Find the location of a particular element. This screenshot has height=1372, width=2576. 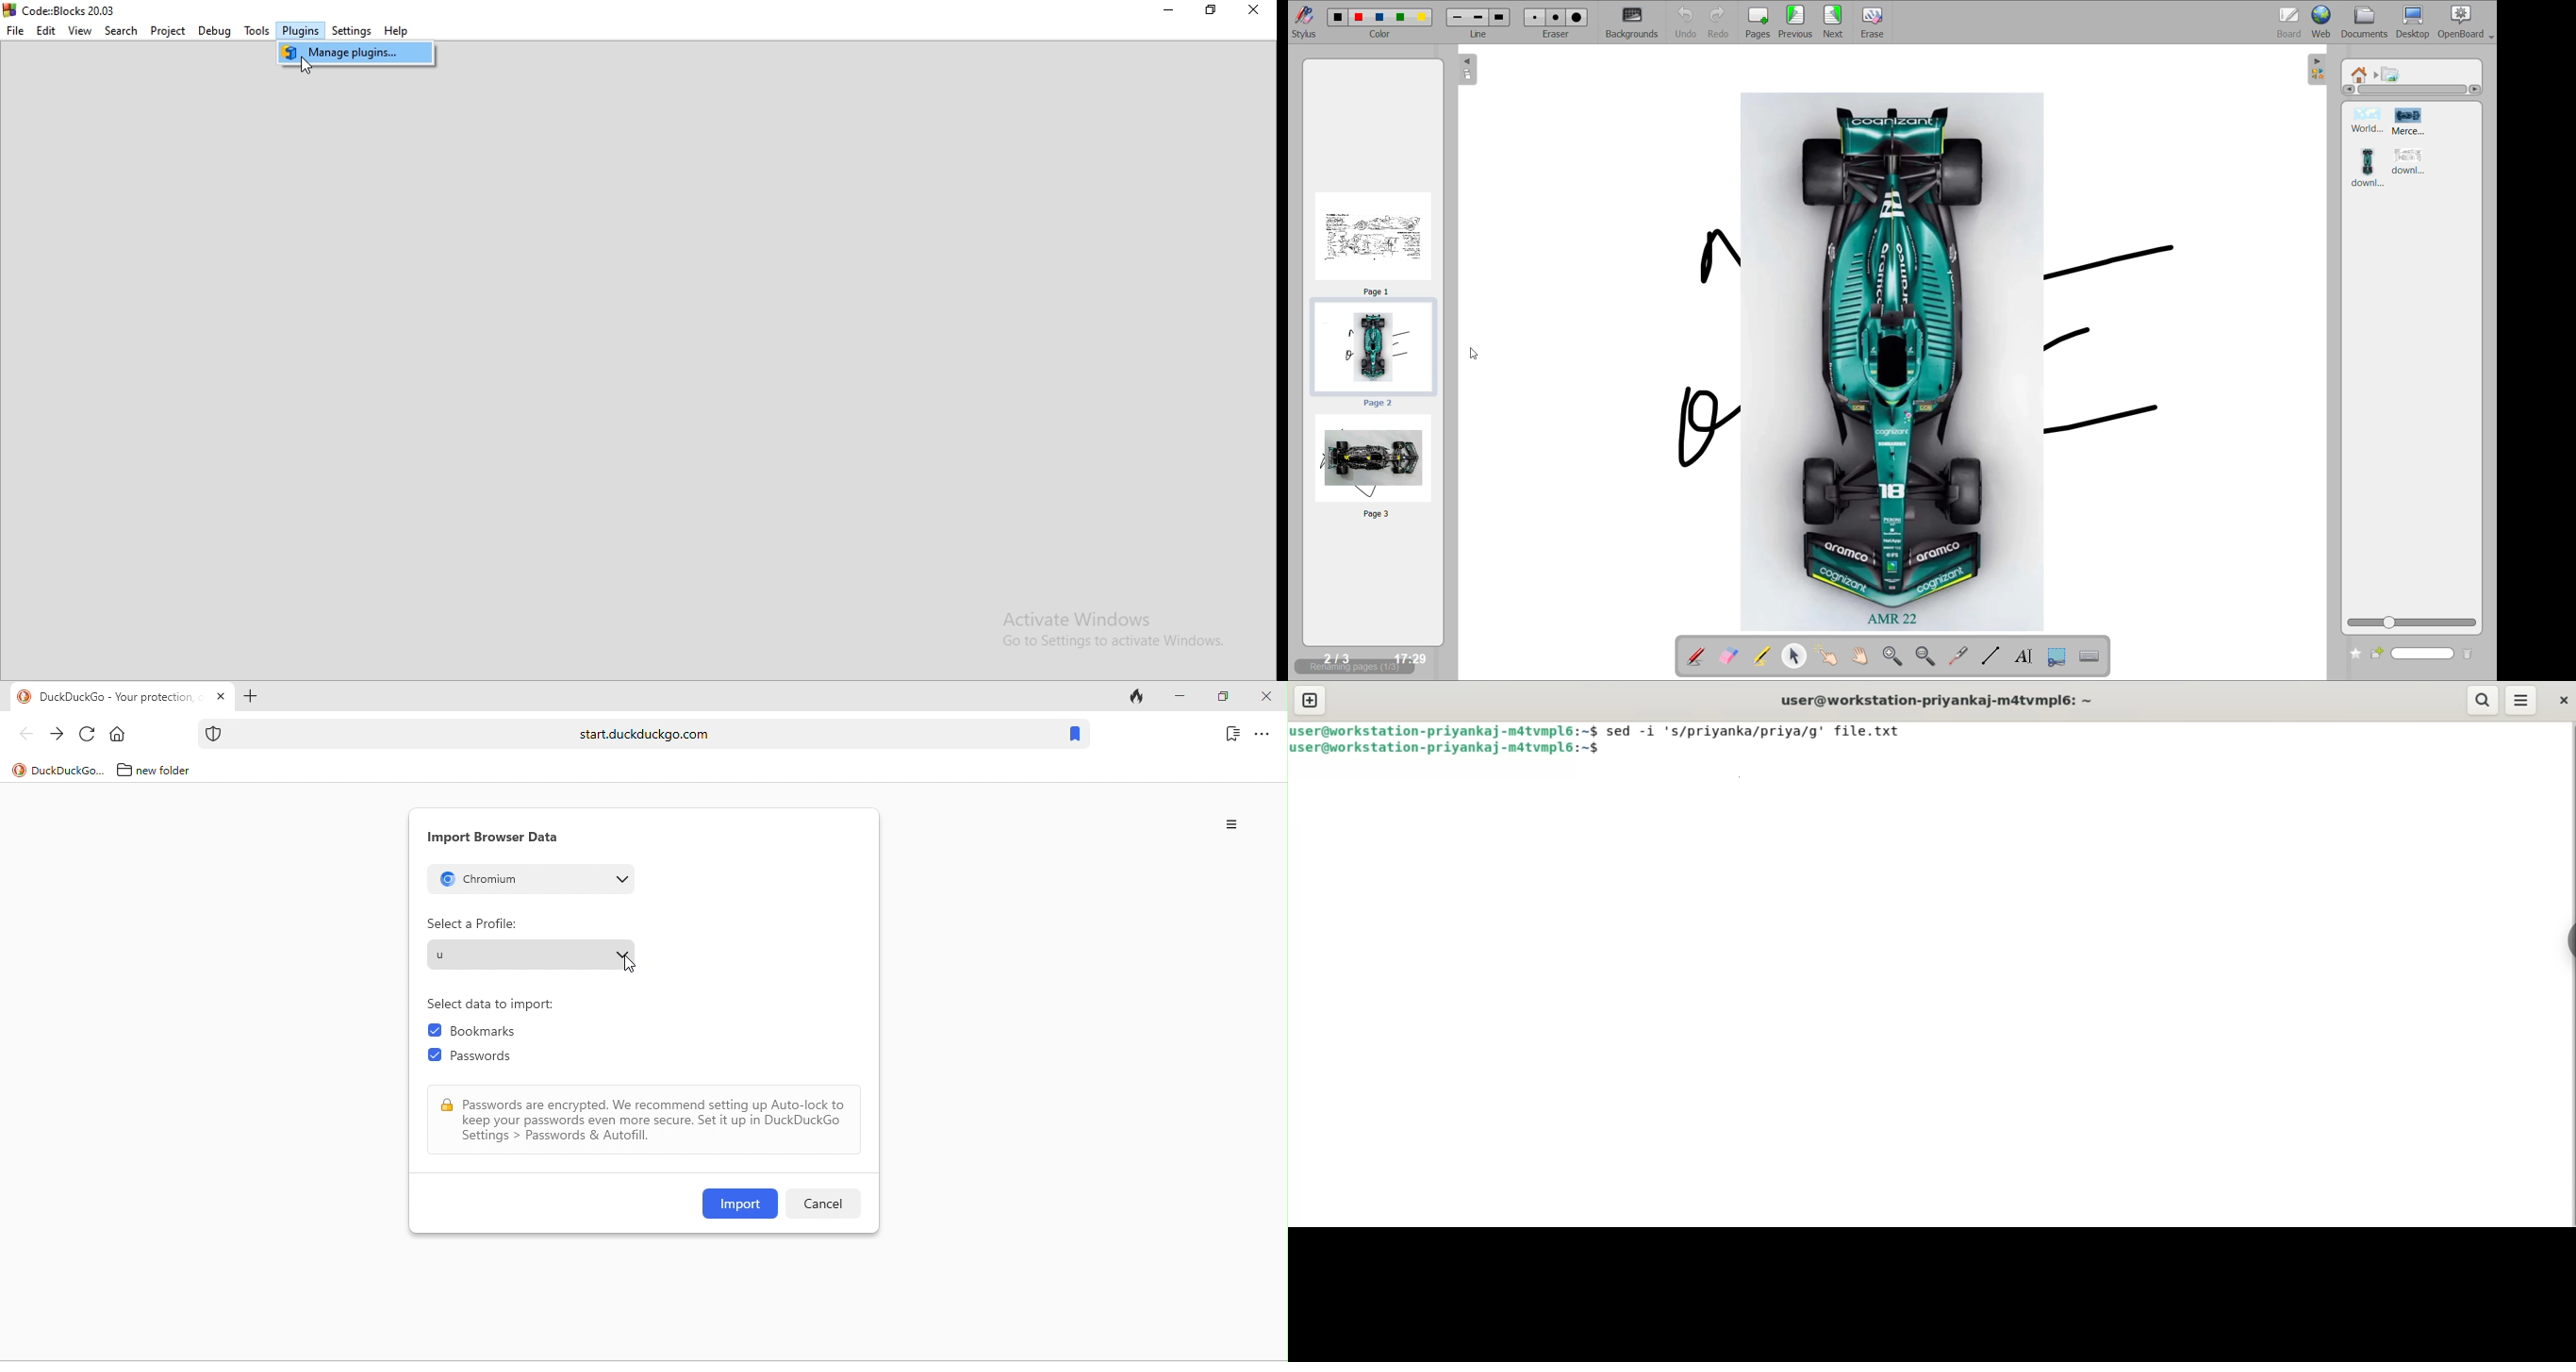

bookmarks is located at coordinates (1074, 735).